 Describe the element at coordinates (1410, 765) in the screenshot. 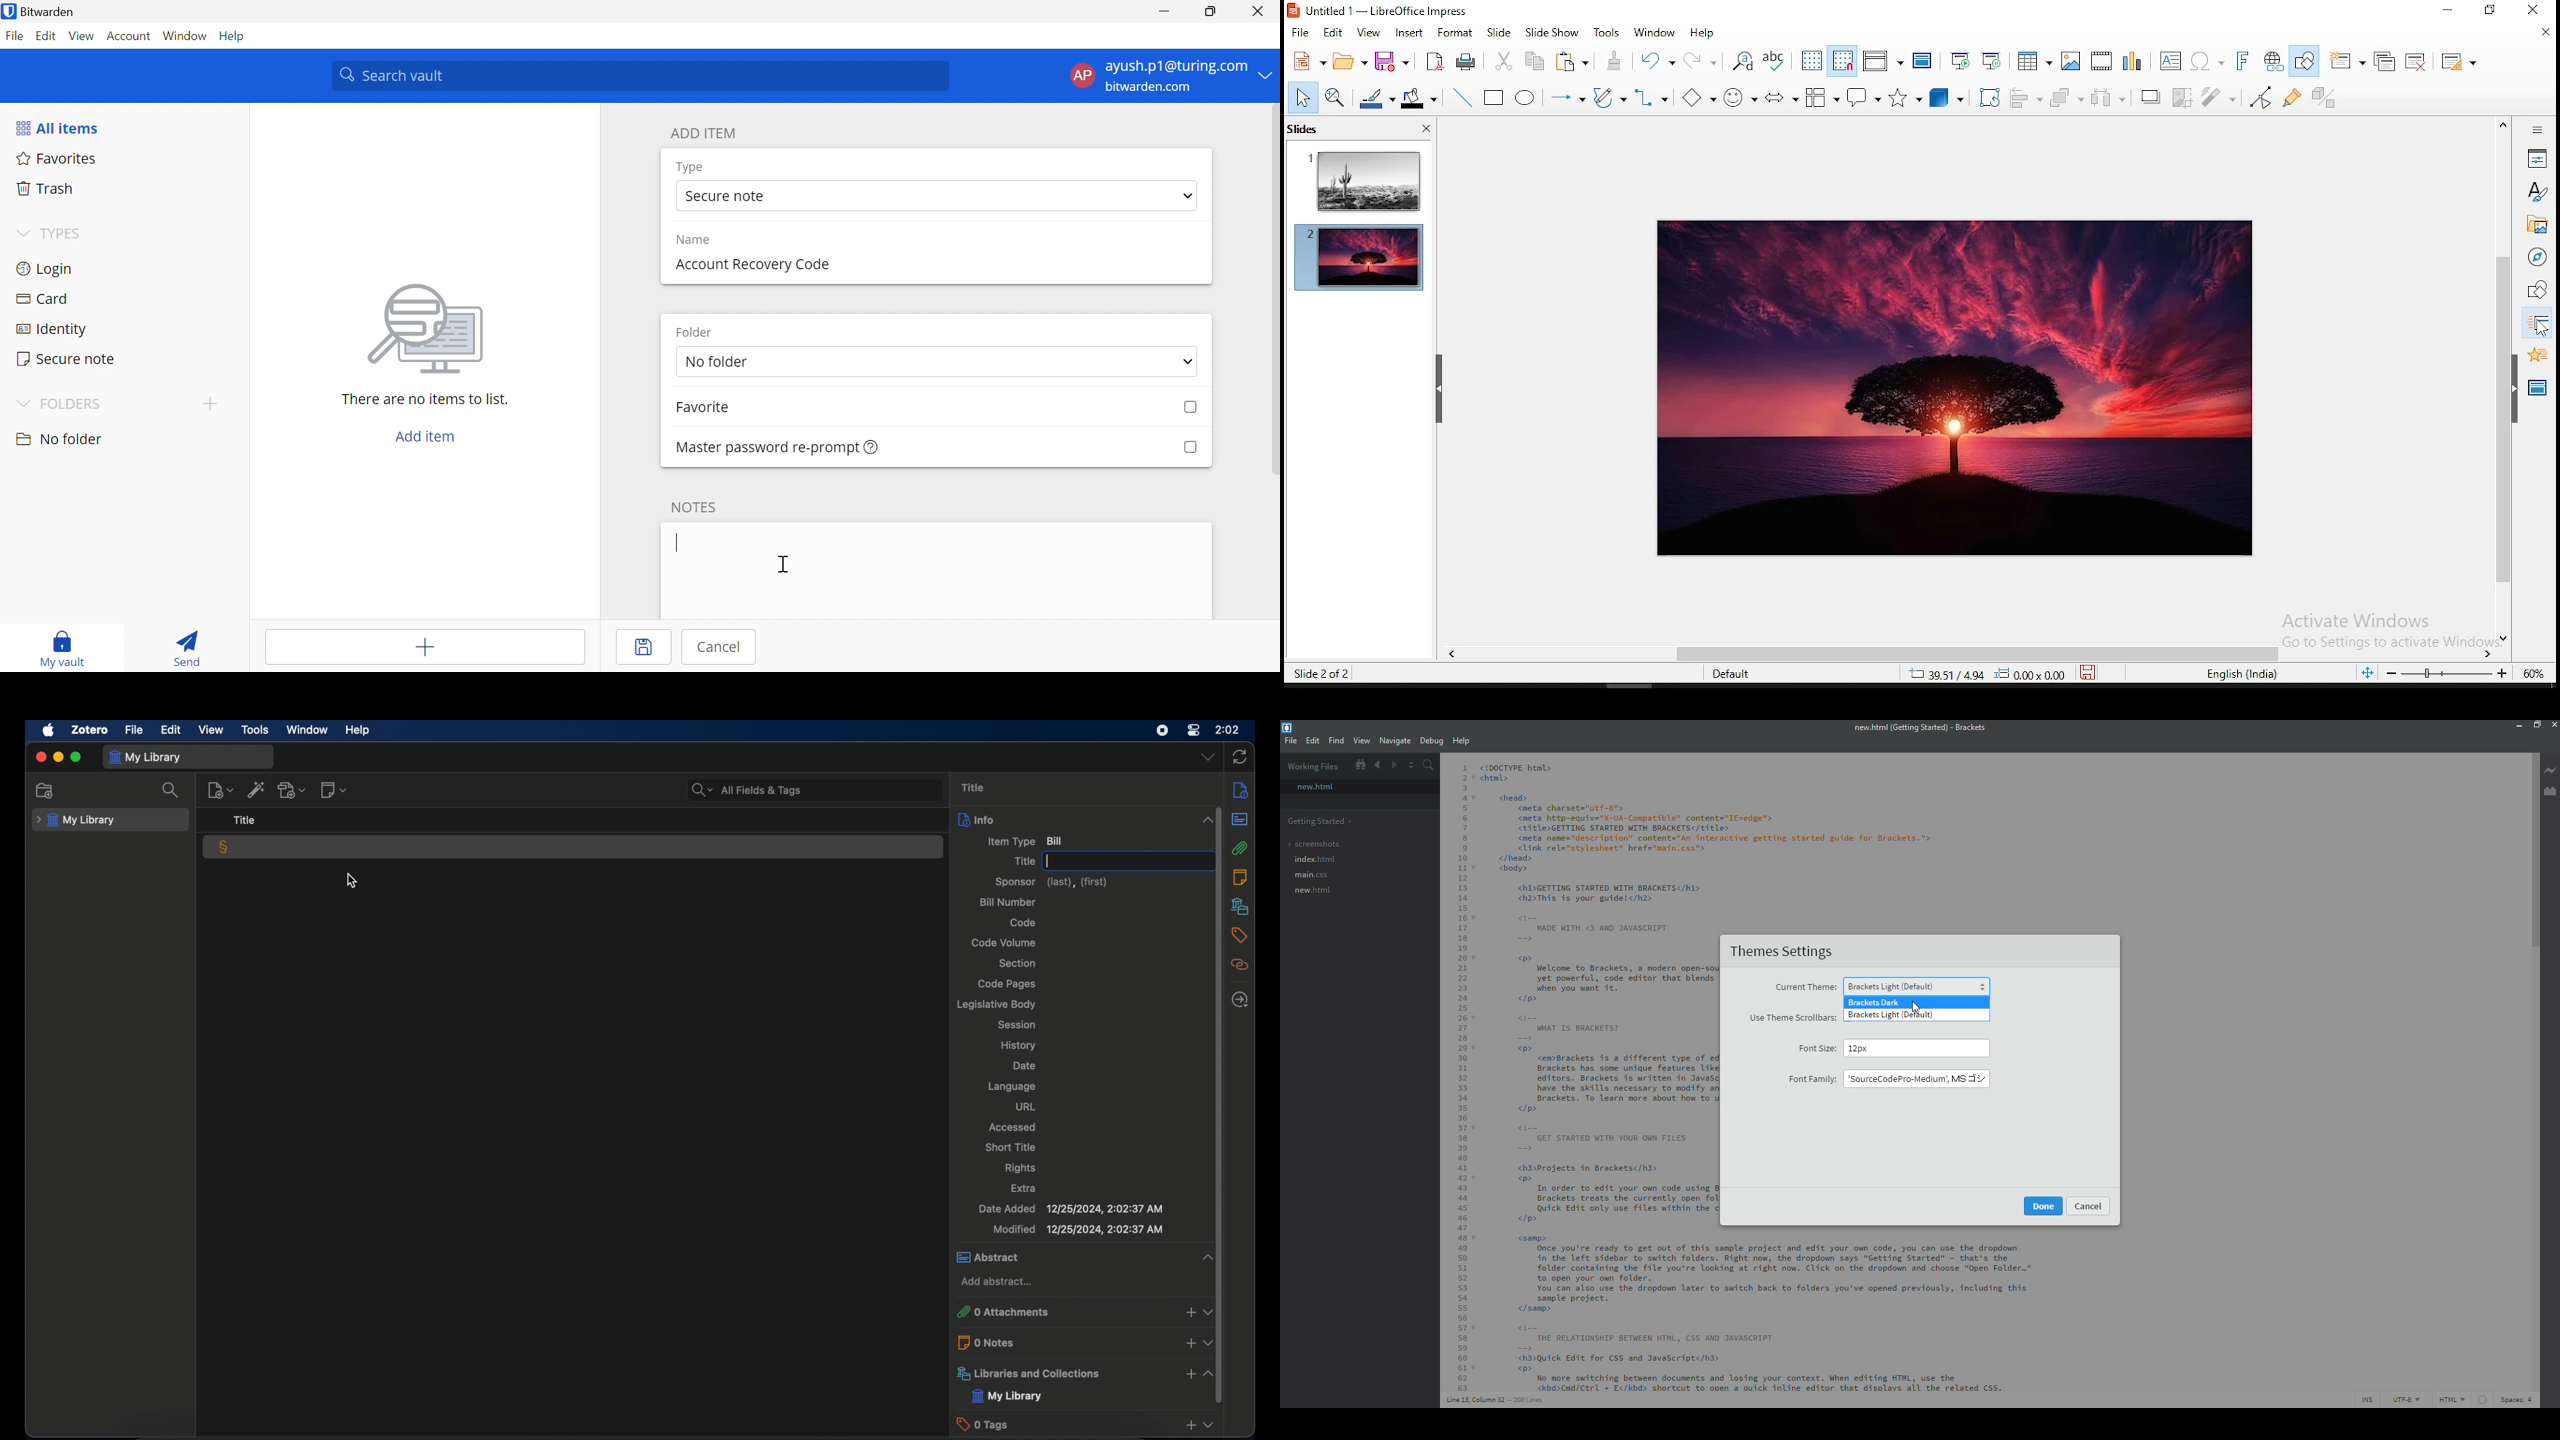

I see `split` at that location.